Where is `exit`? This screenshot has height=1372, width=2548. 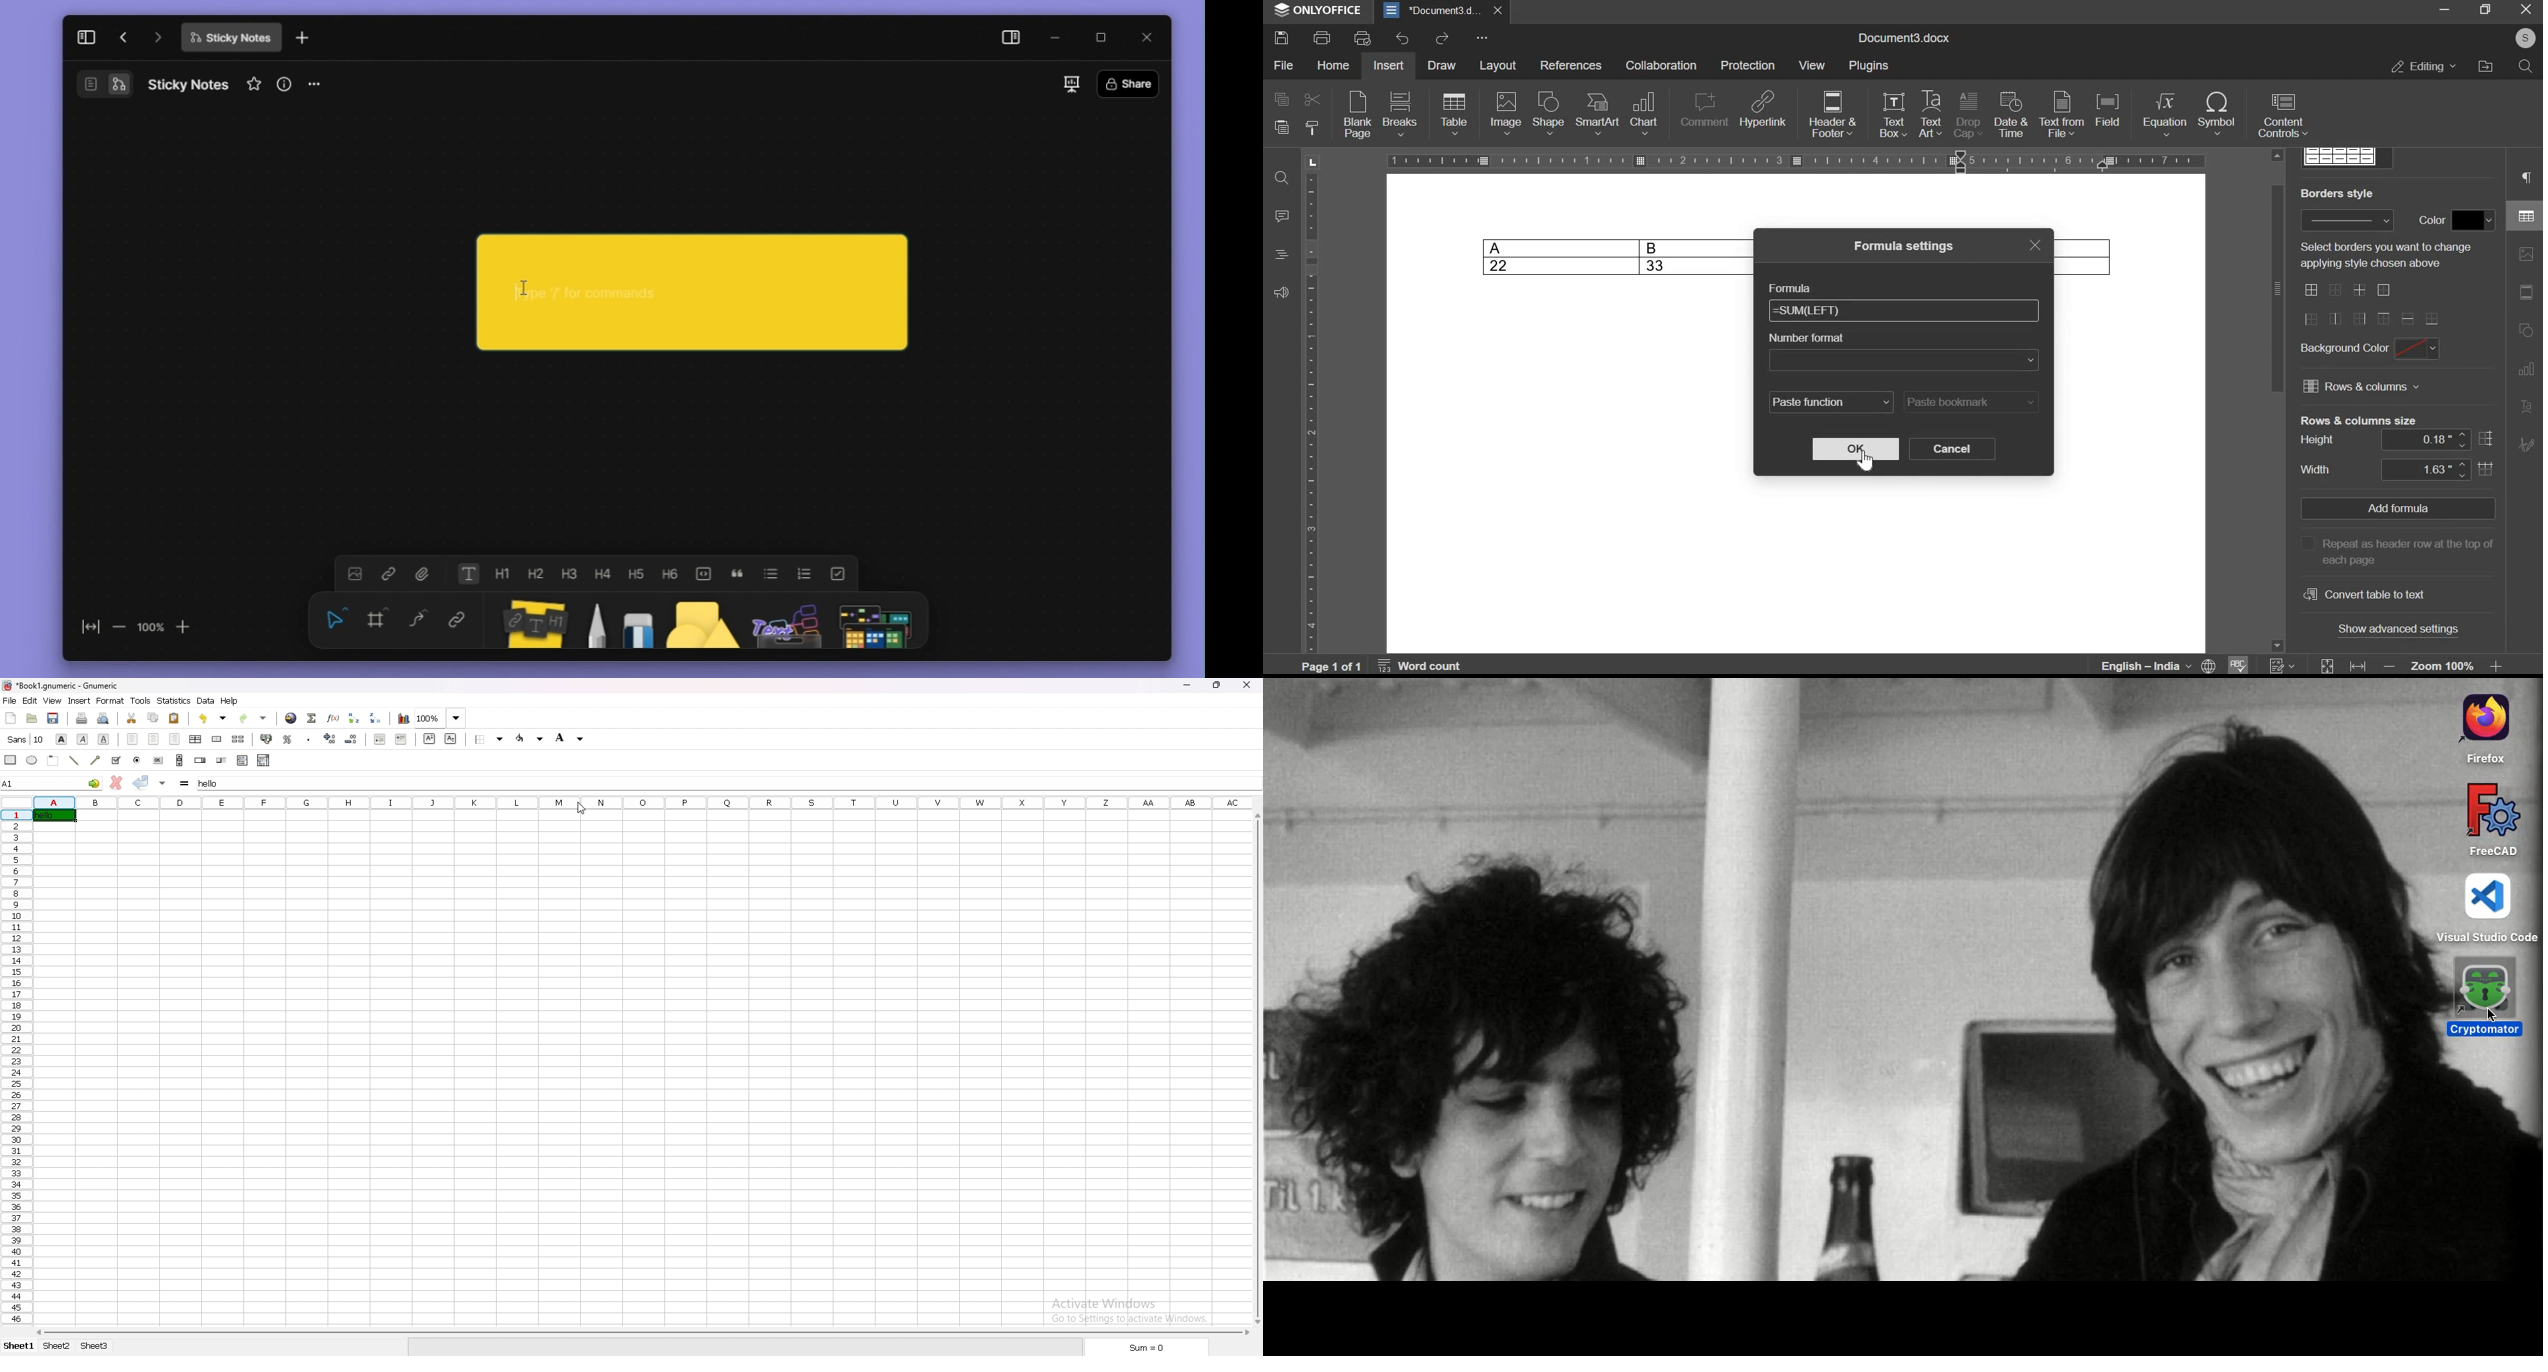 exit is located at coordinates (2526, 11).